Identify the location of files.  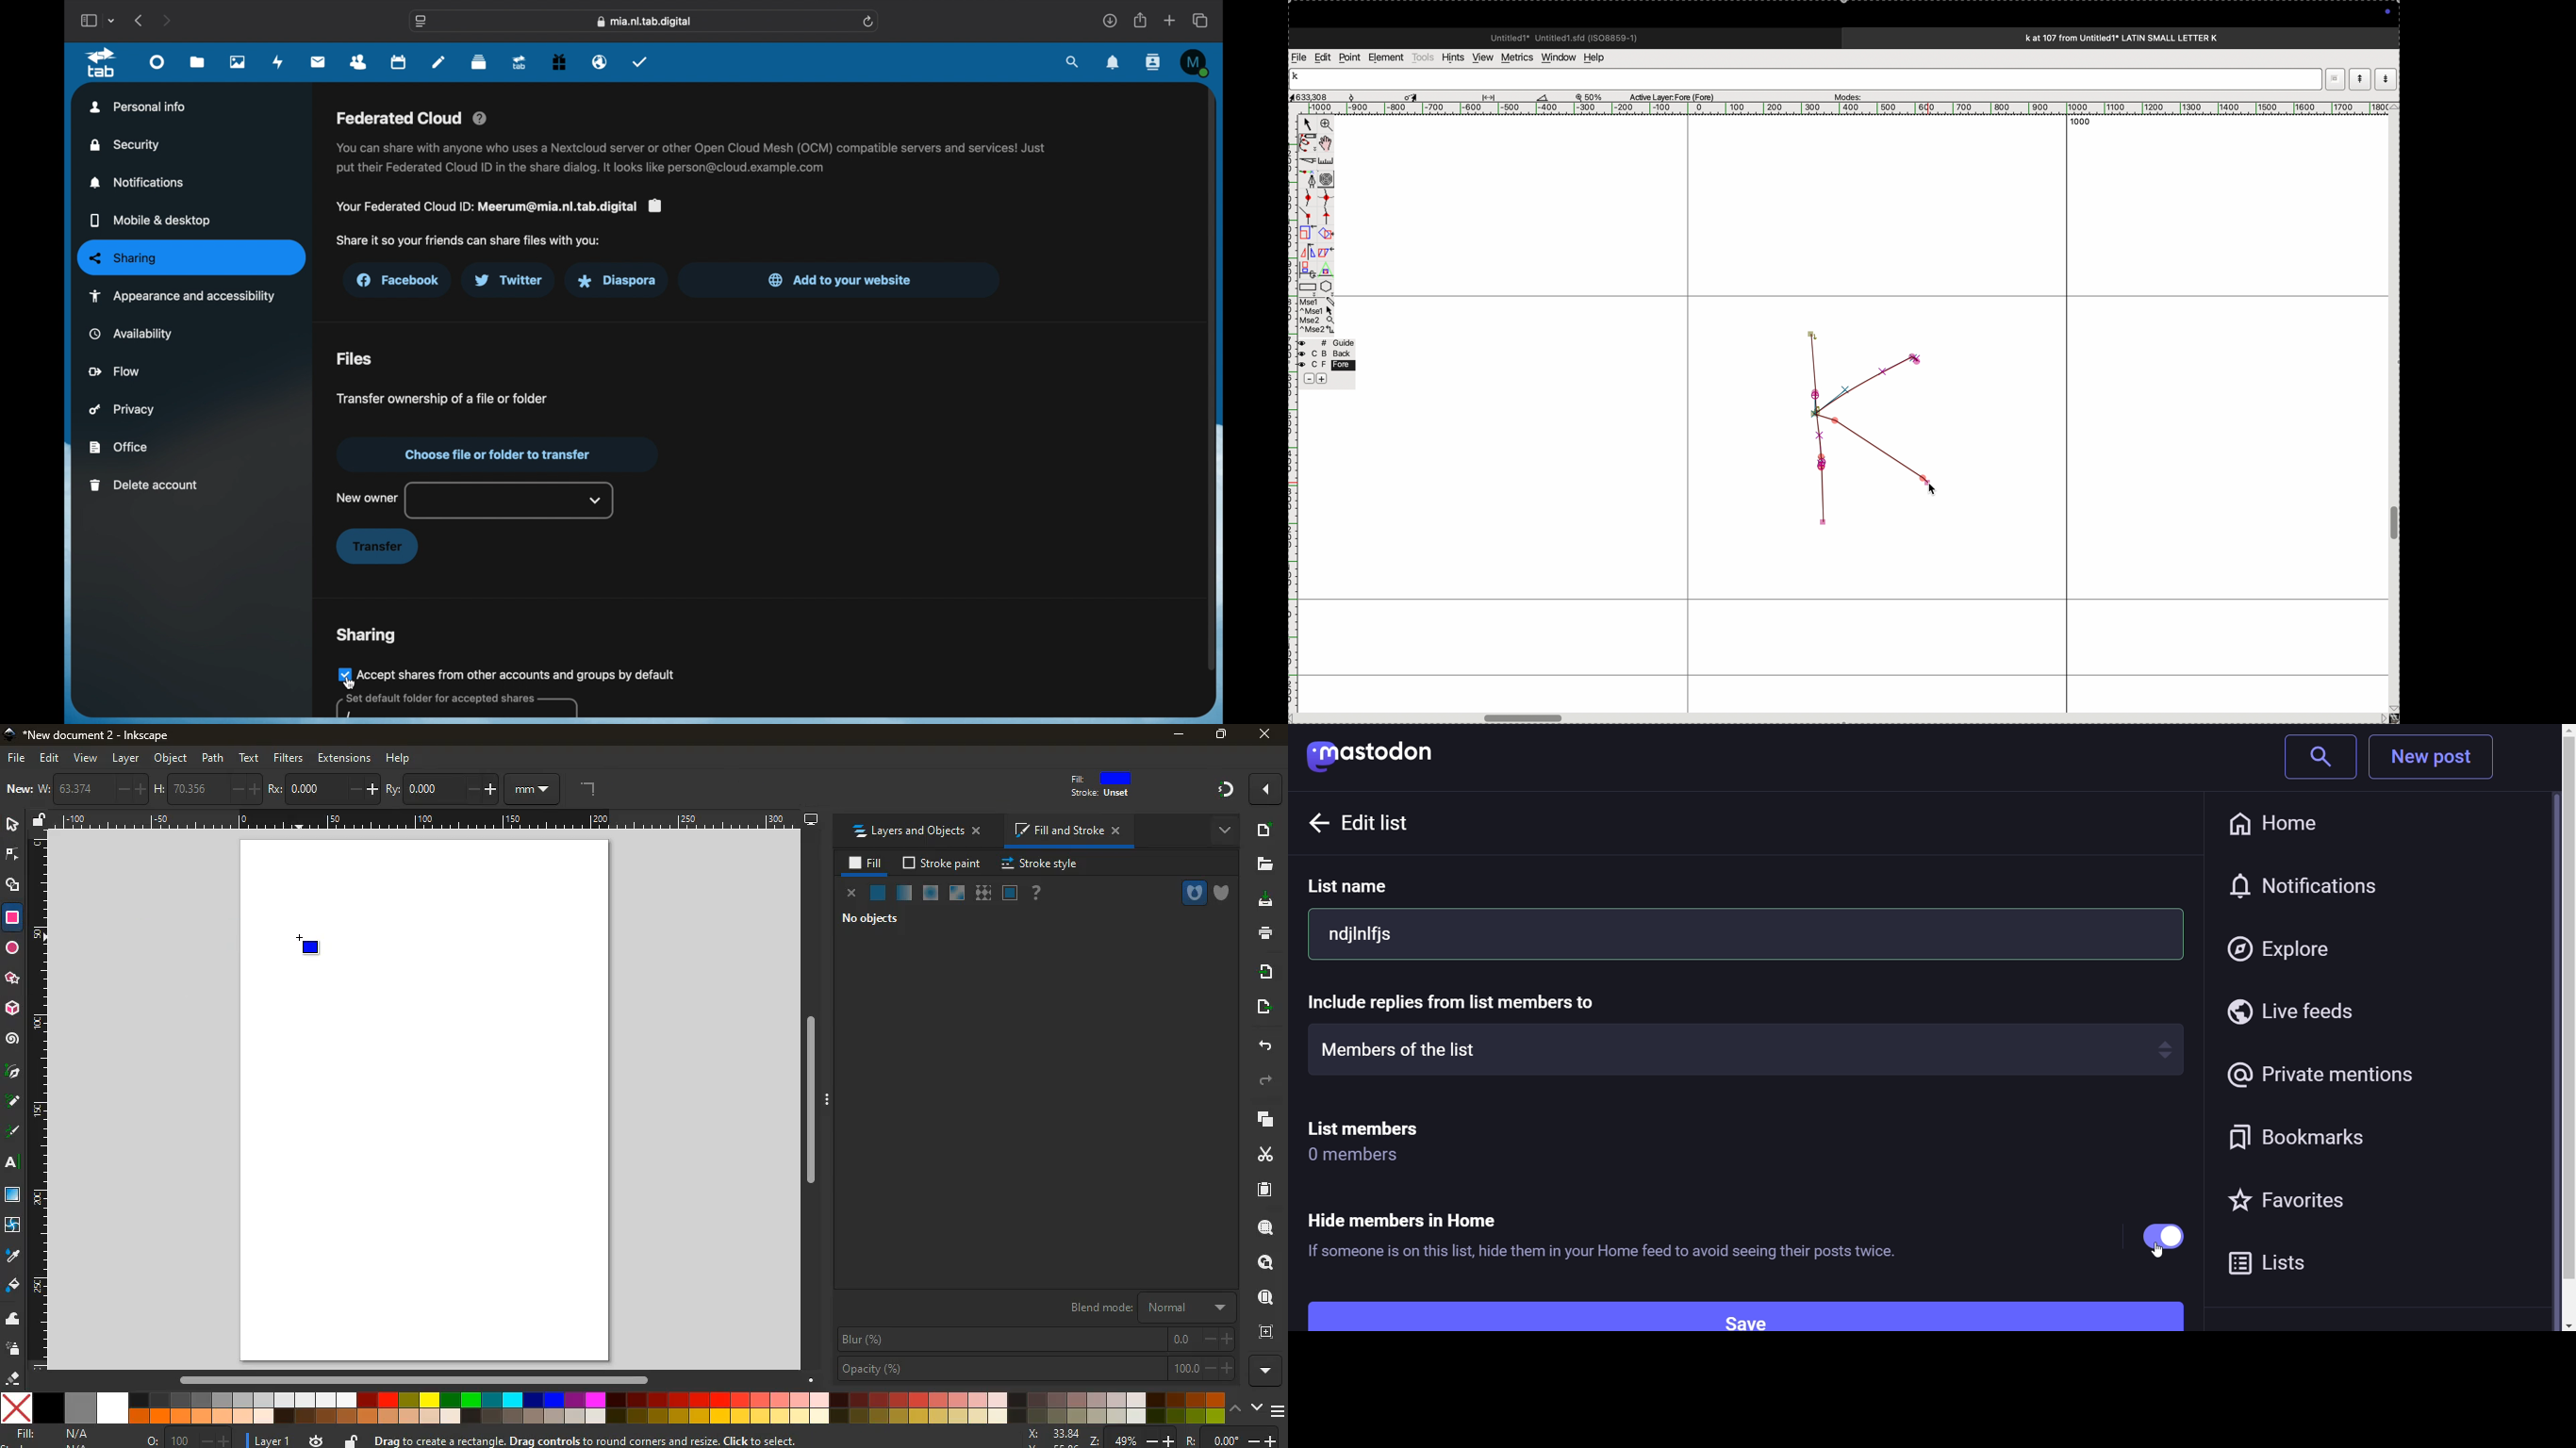
(197, 63).